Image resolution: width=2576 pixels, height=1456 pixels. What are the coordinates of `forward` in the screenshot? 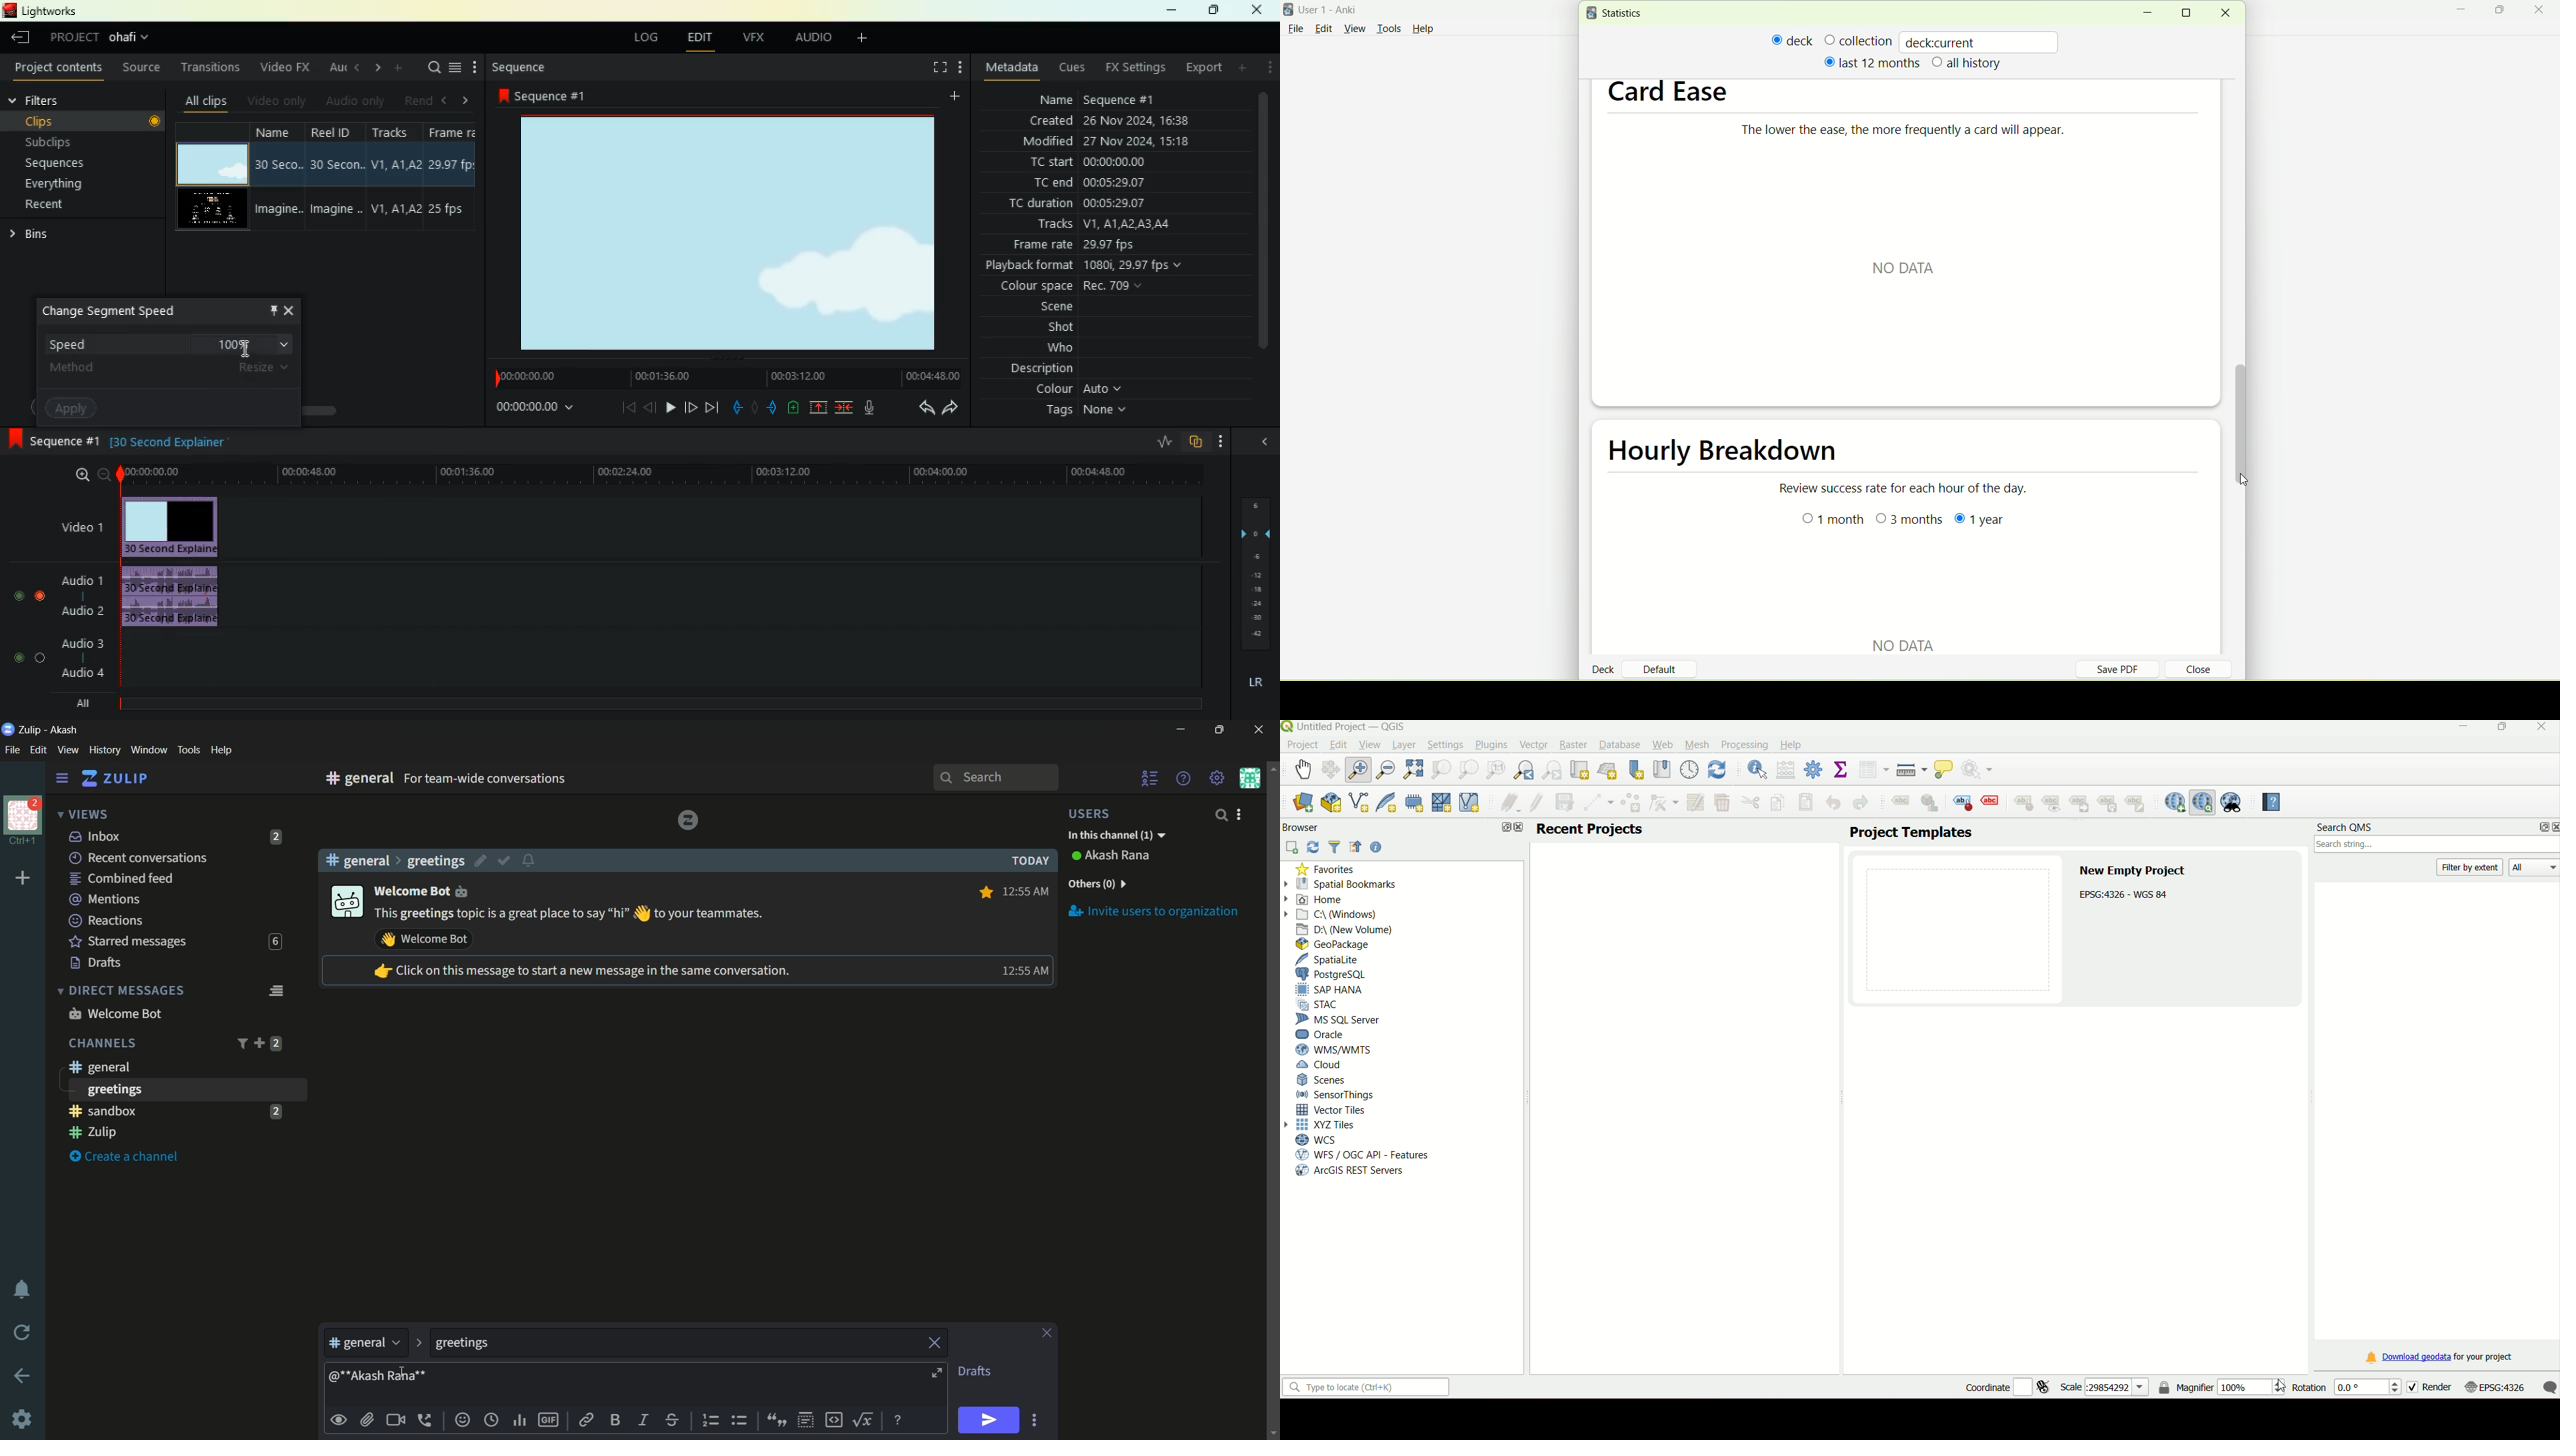 It's located at (691, 409).